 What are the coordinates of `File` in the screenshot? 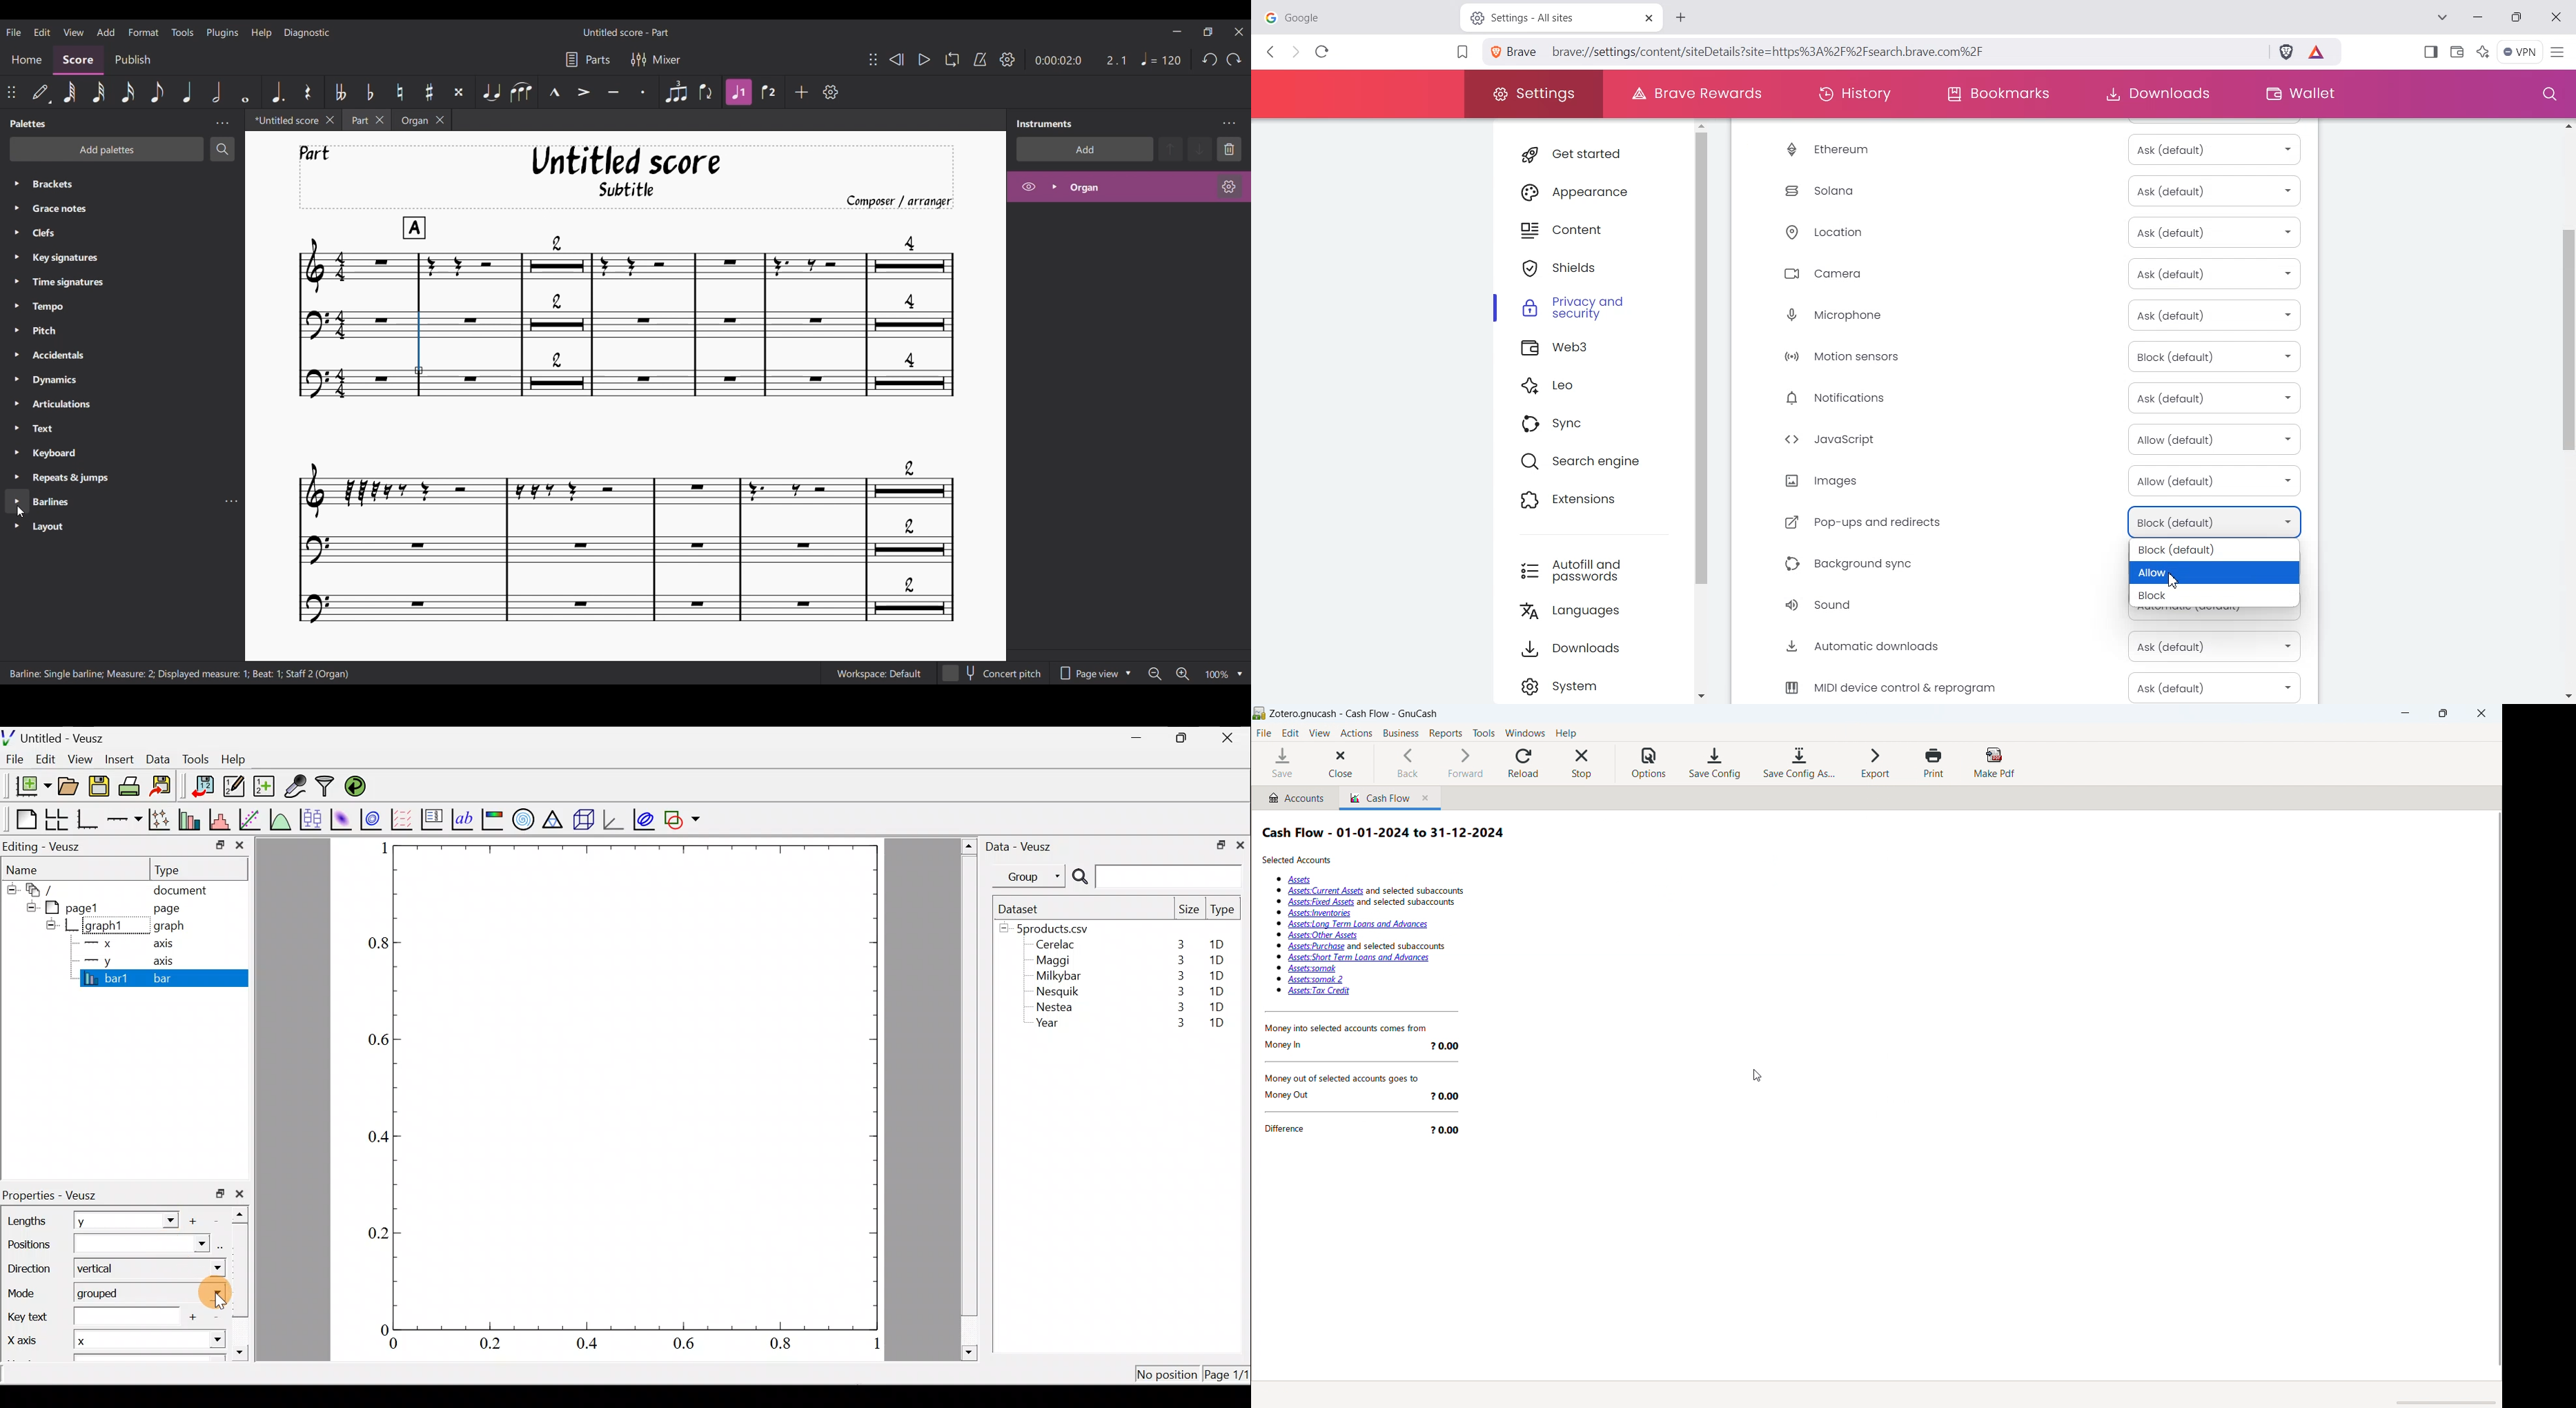 It's located at (12, 759).